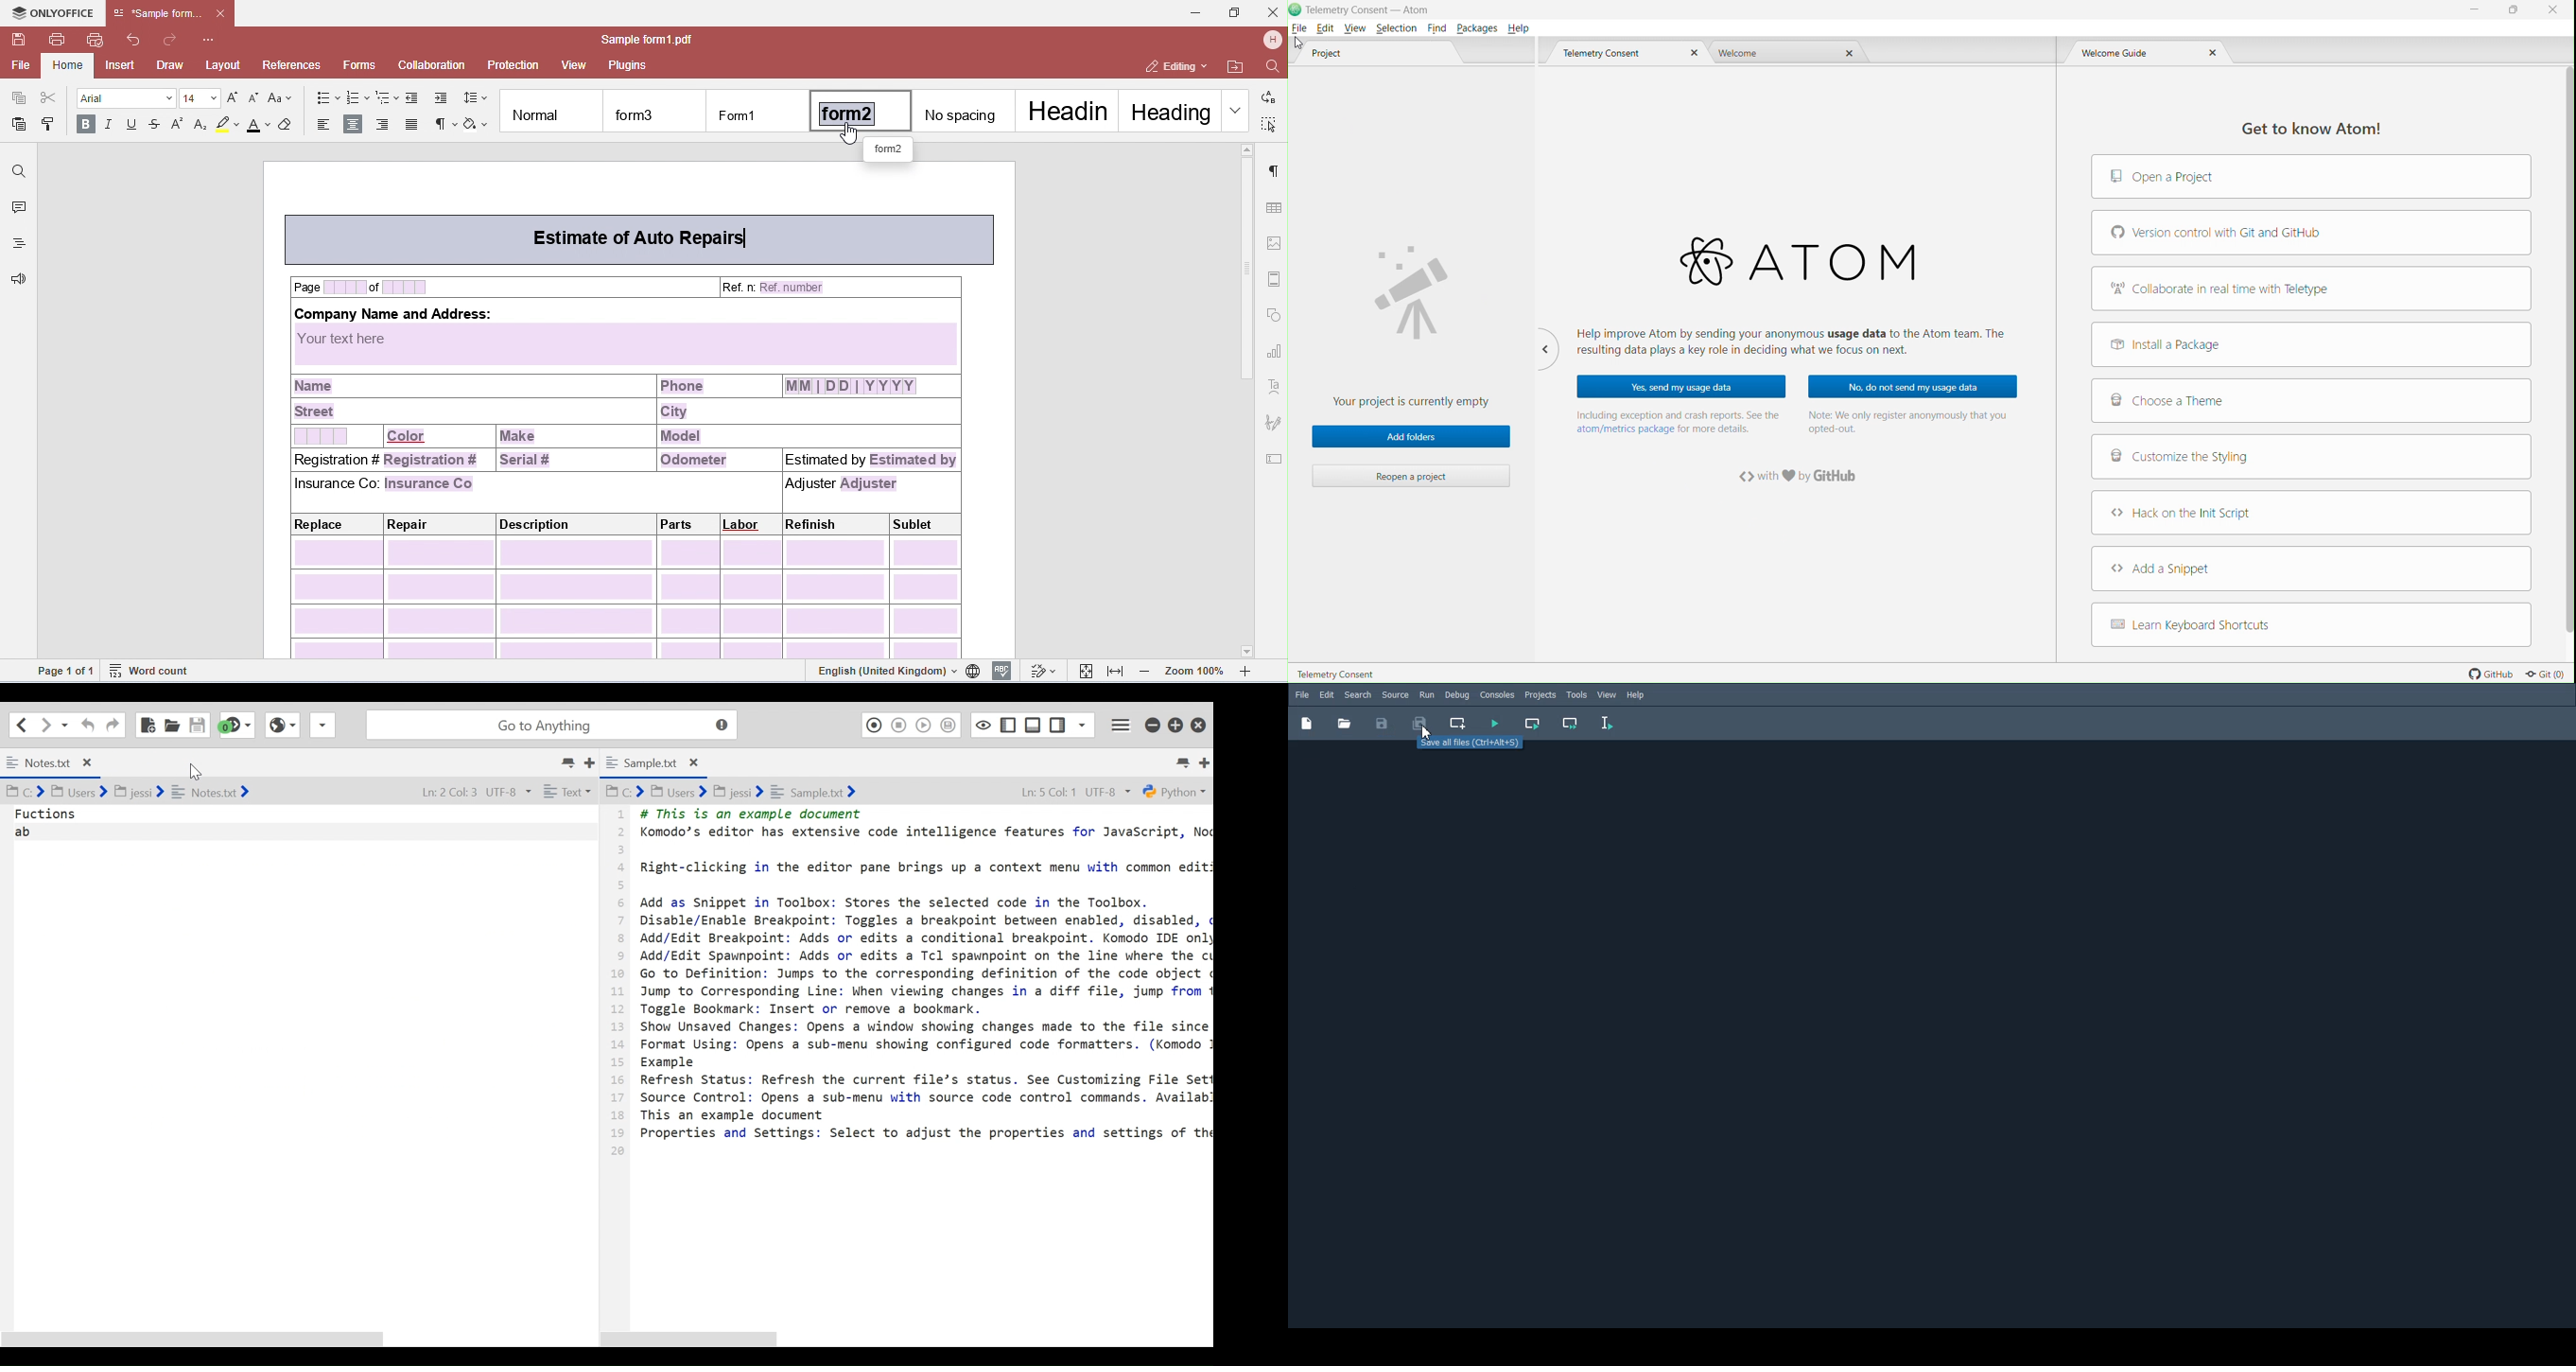 This screenshot has width=2576, height=1372. What do you see at coordinates (1175, 791) in the screenshot?
I see `Python` at bounding box center [1175, 791].